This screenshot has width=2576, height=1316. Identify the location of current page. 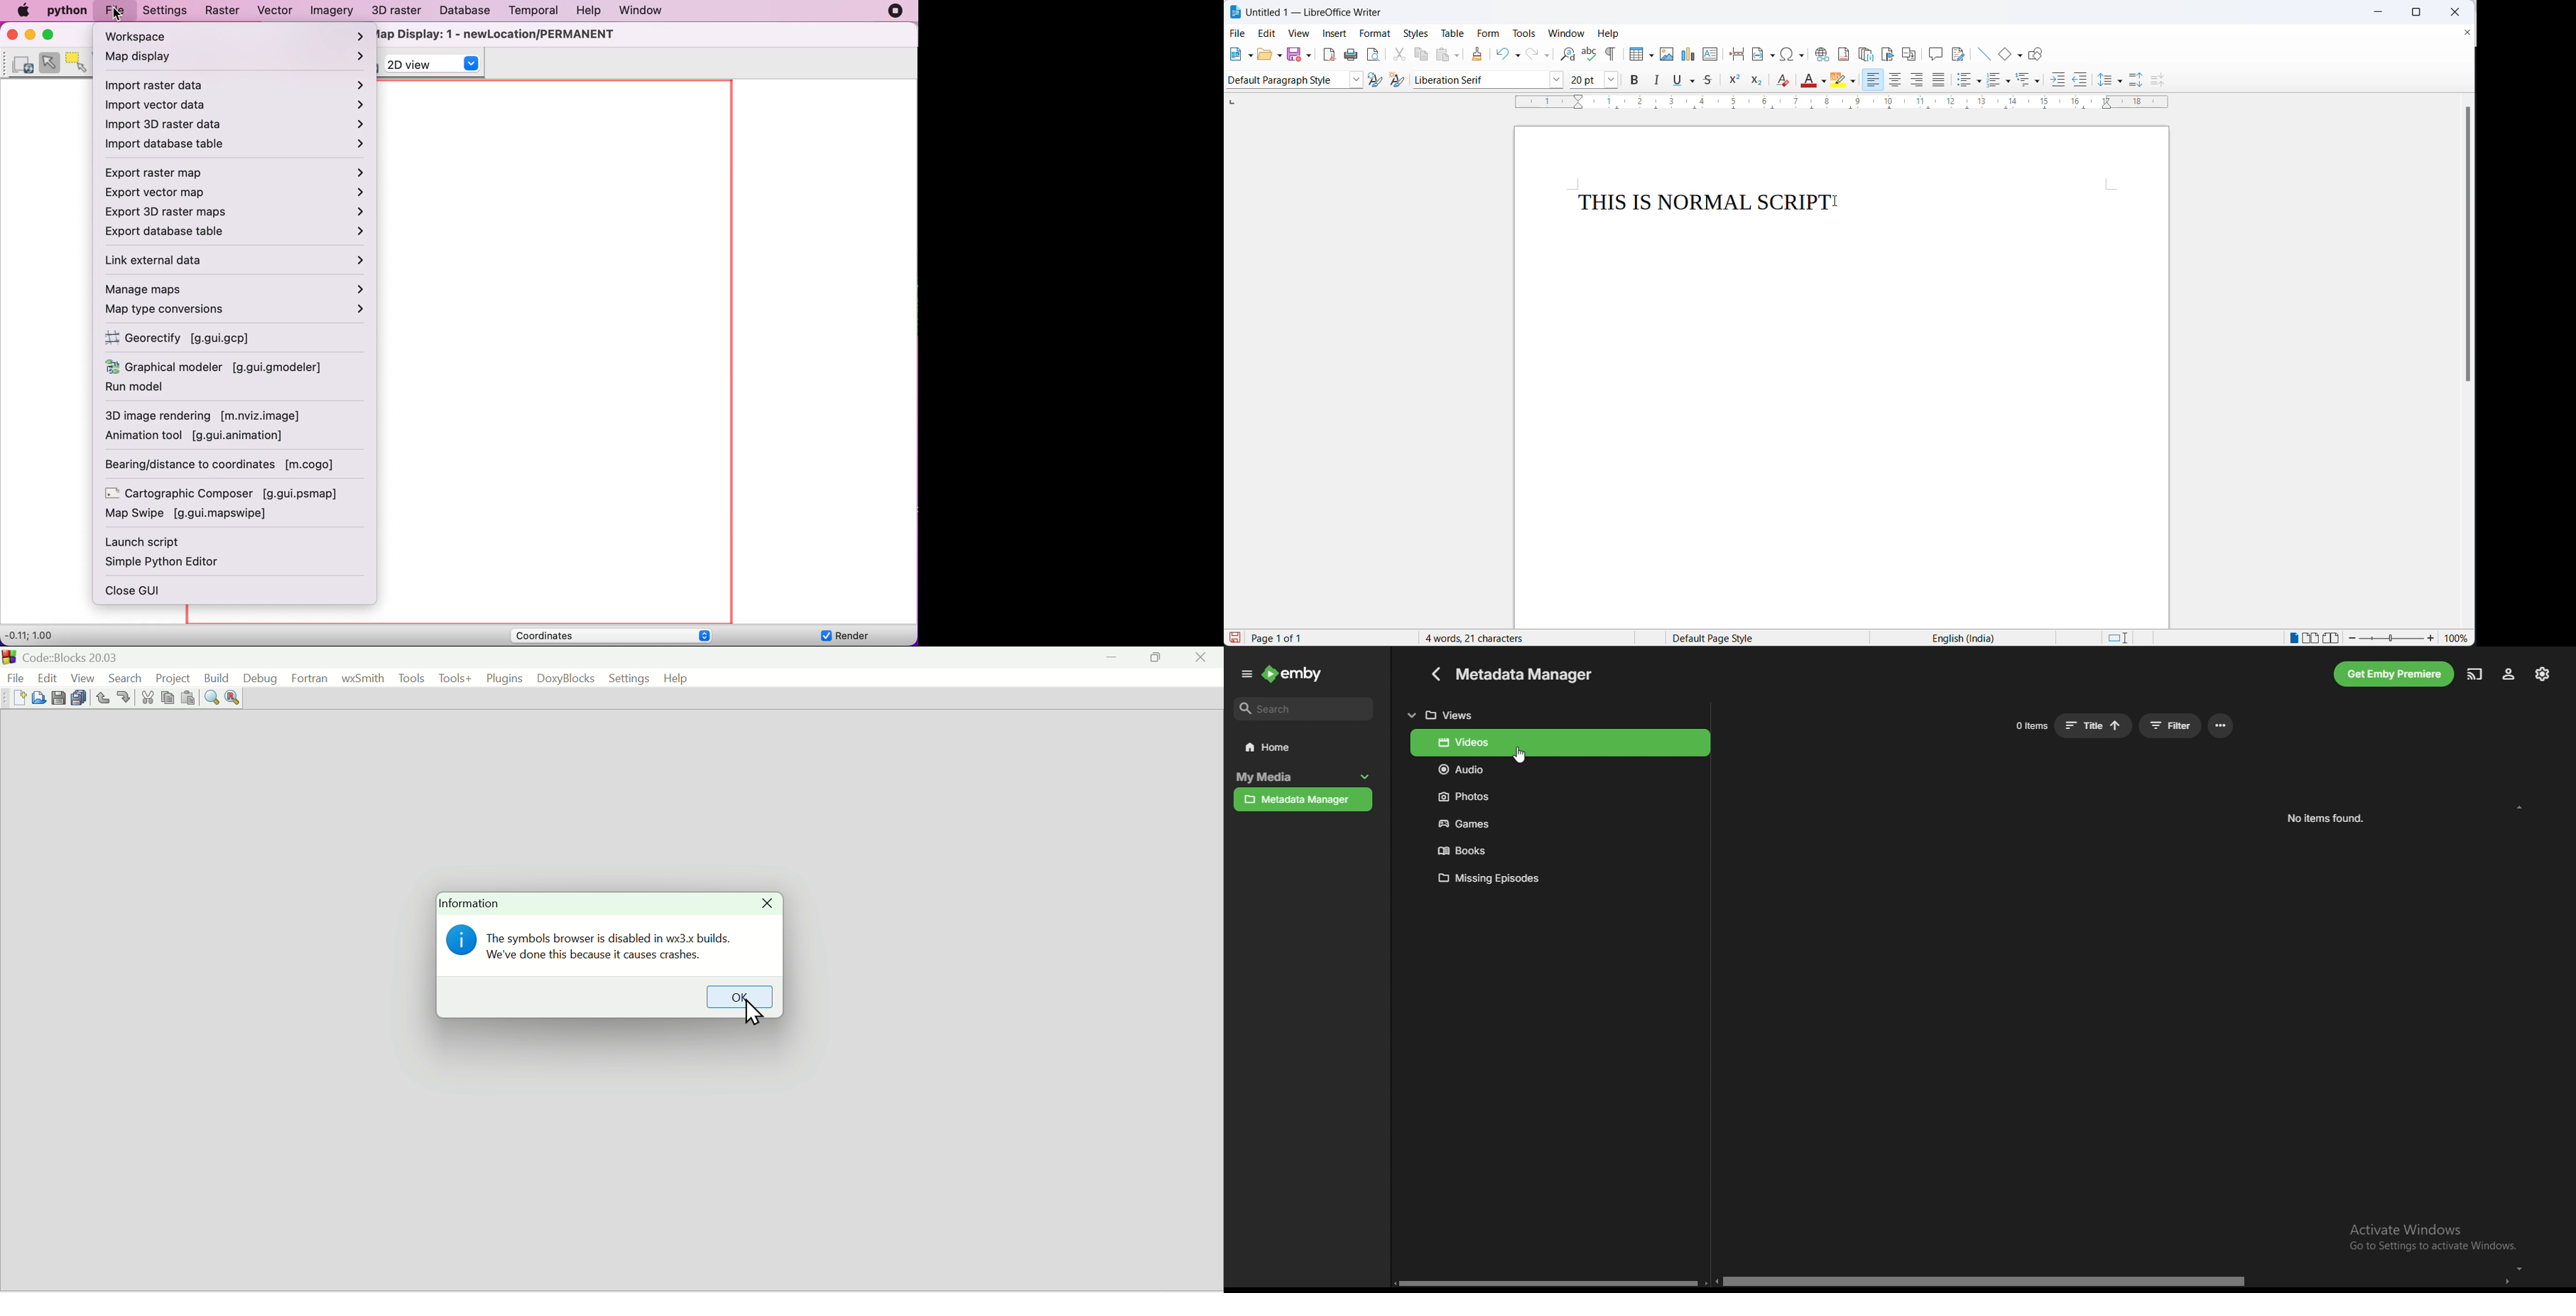
(1288, 639).